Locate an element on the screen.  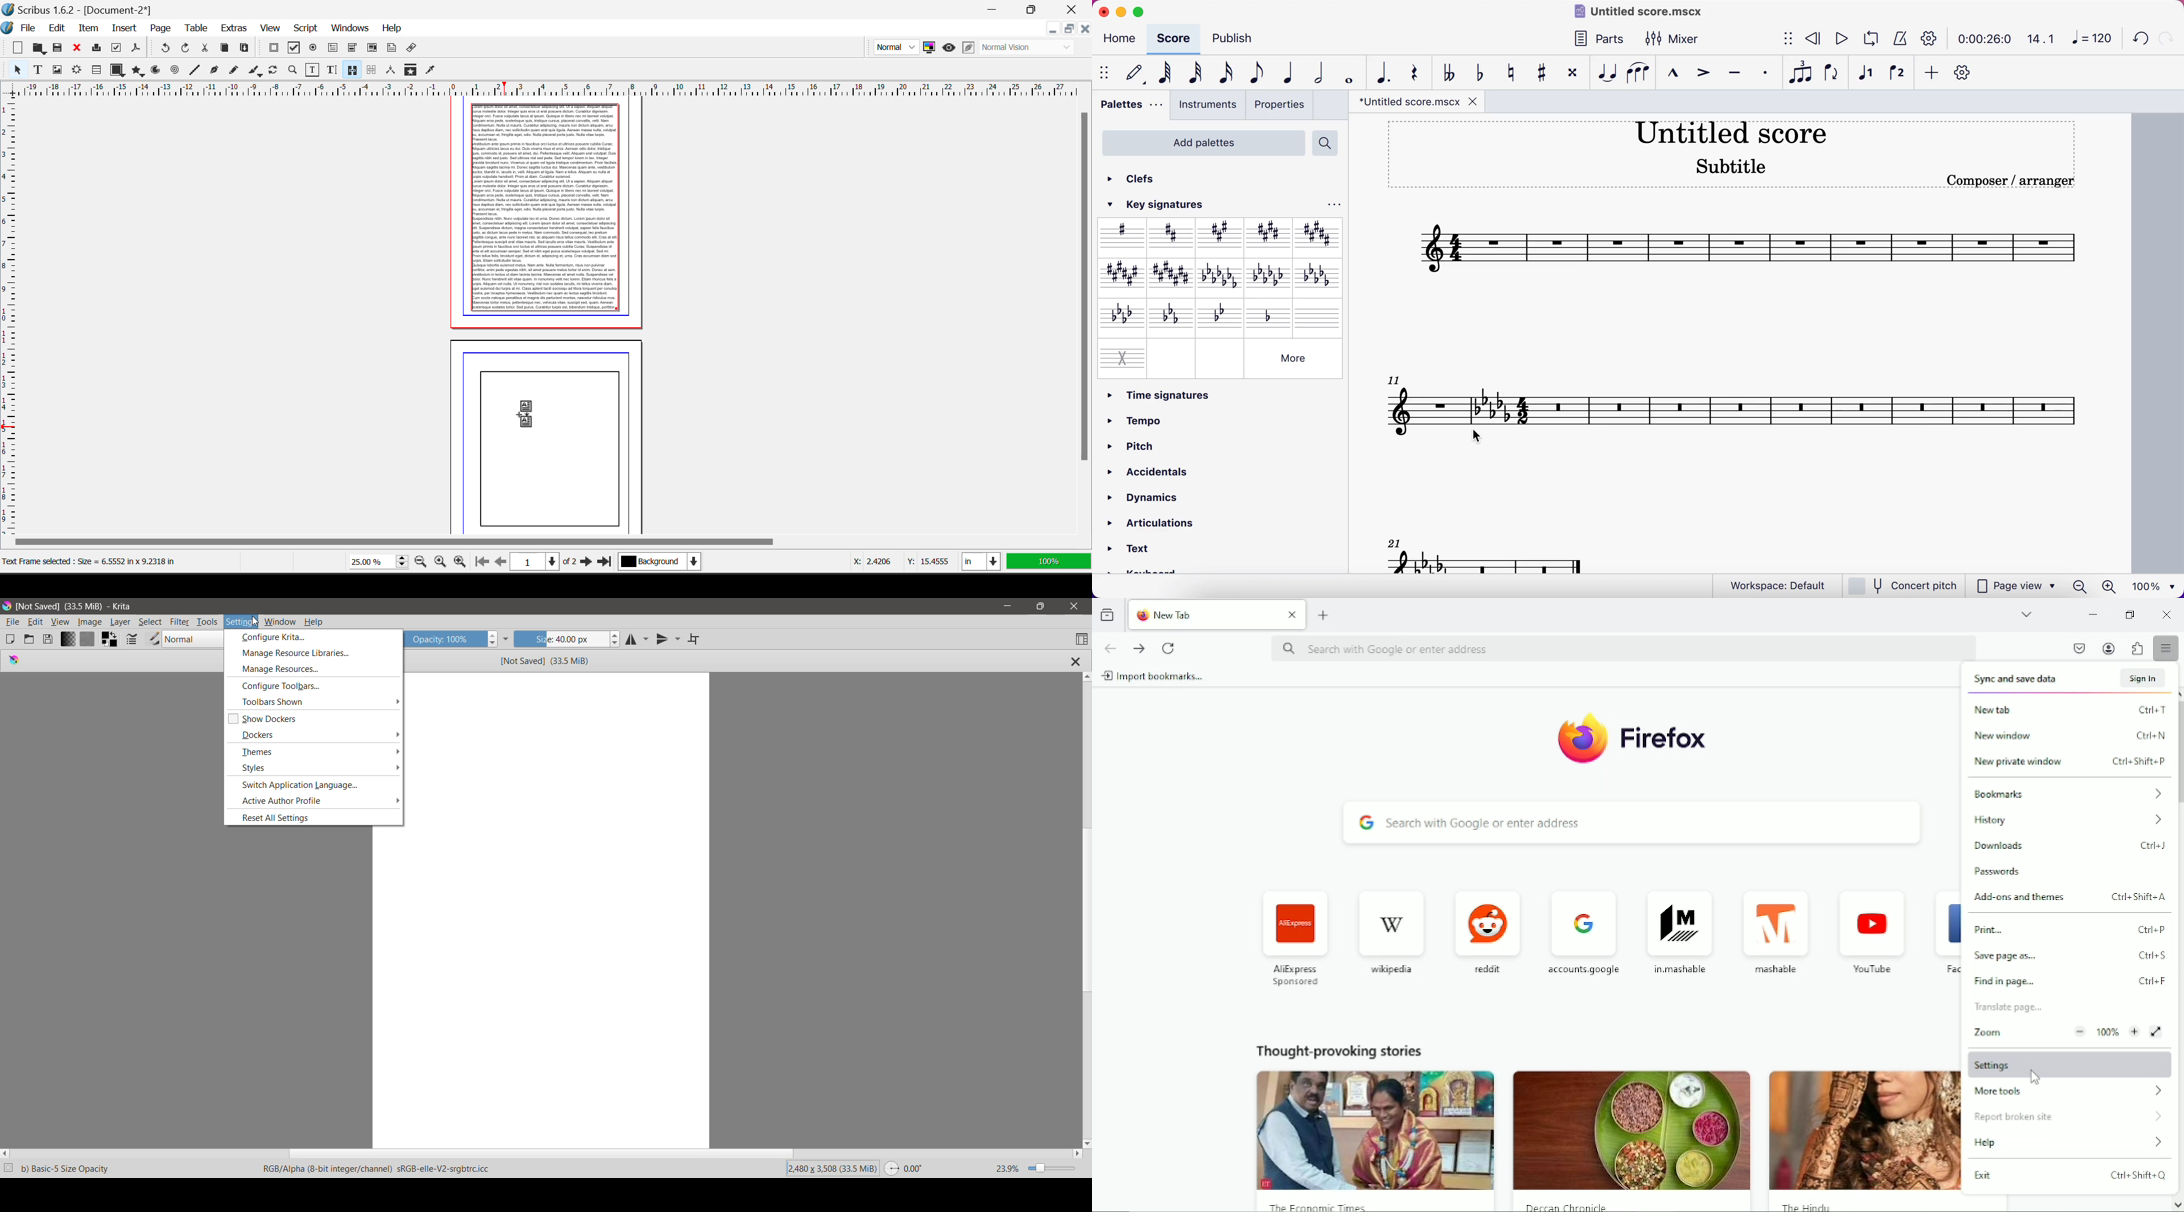
report broken site is located at coordinates (2074, 1118).